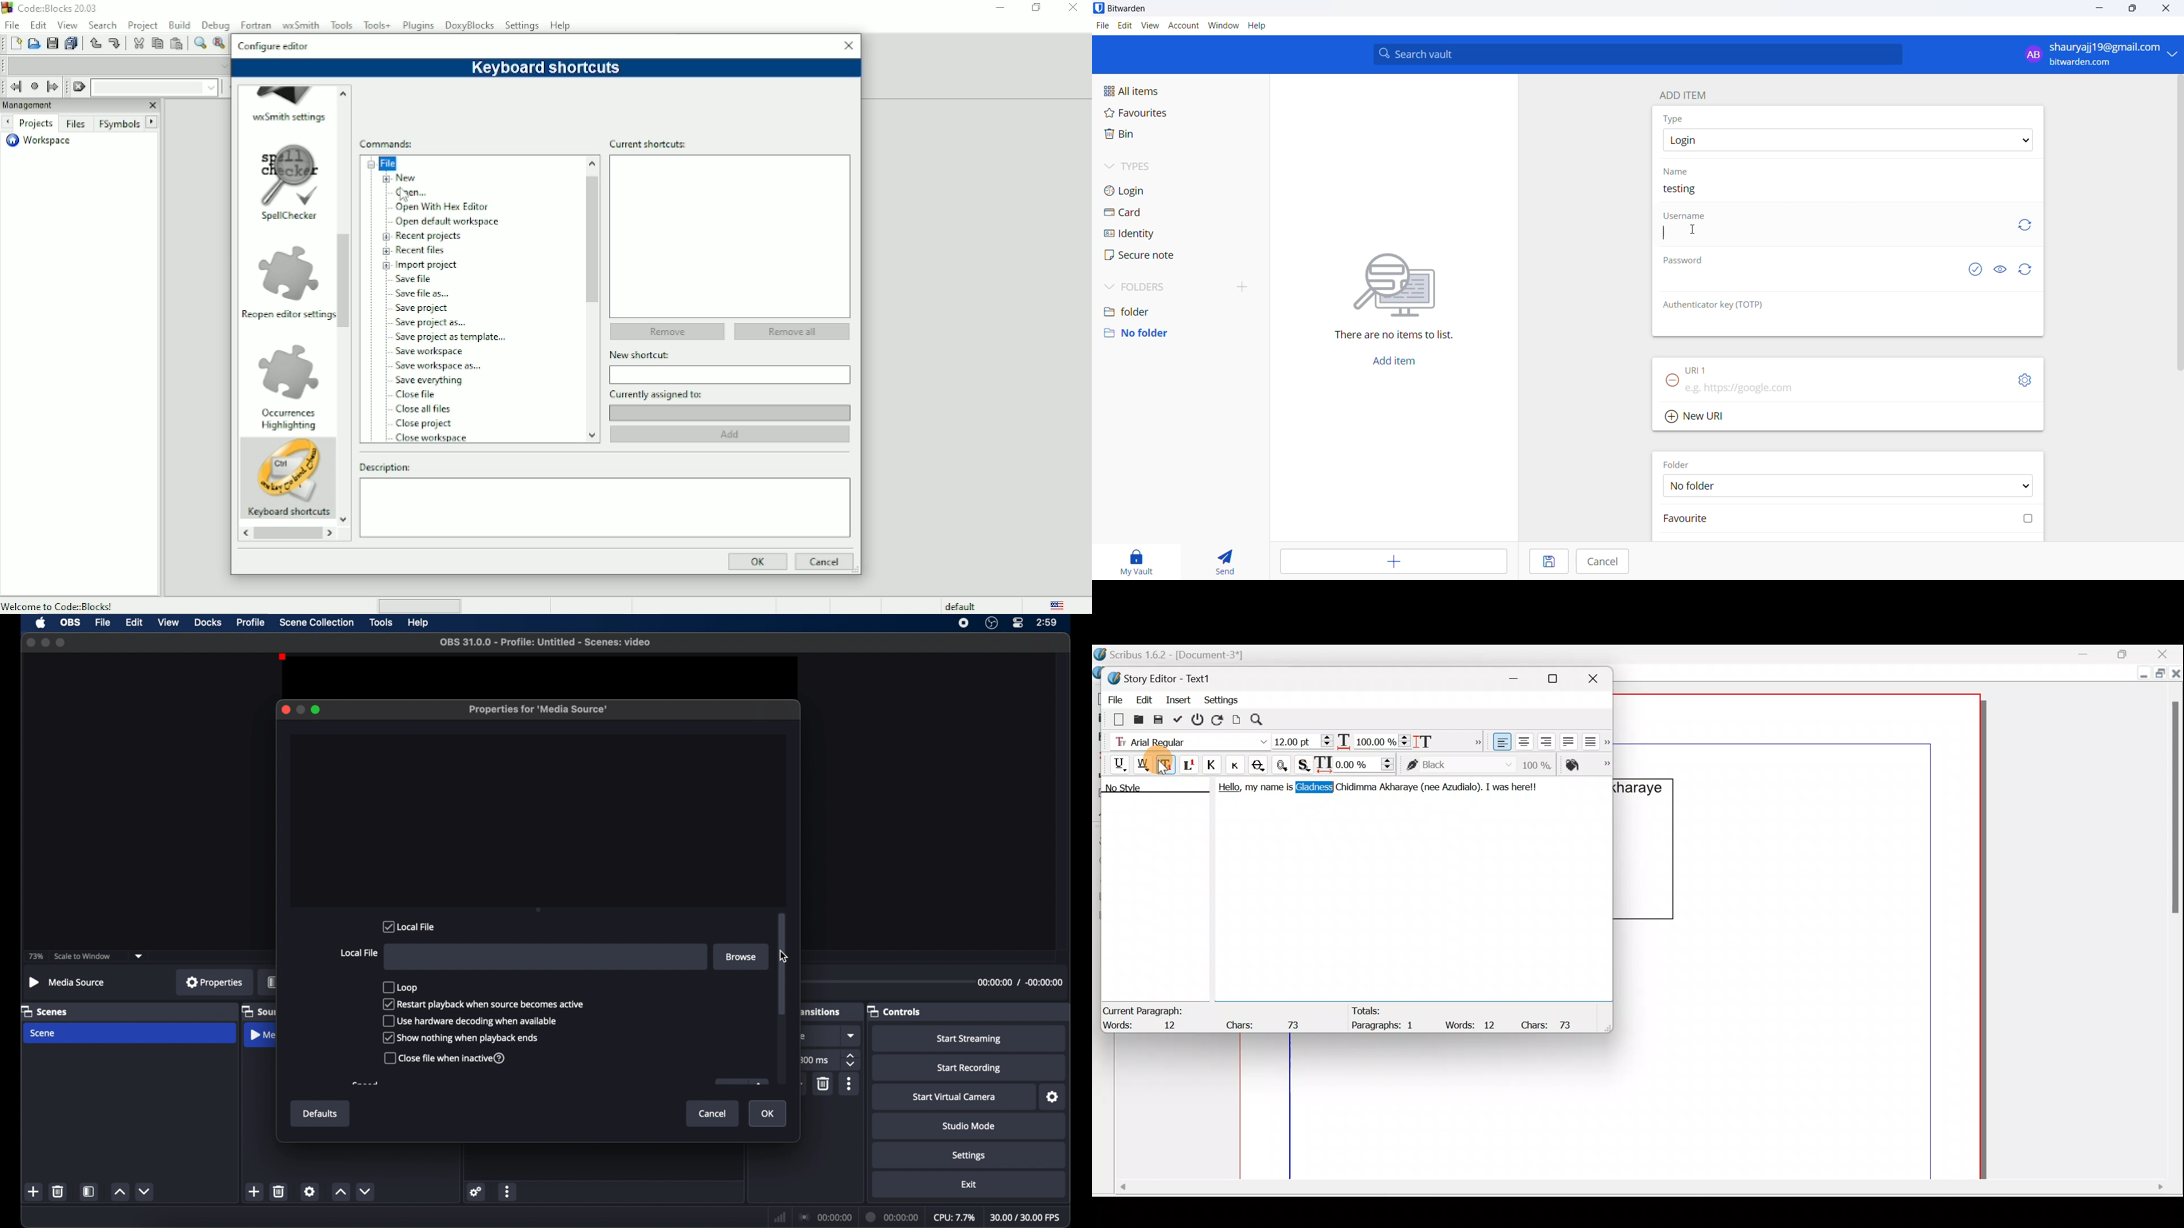 The image size is (2184, 1232). I want to click on defaults, so click(321, 1114).